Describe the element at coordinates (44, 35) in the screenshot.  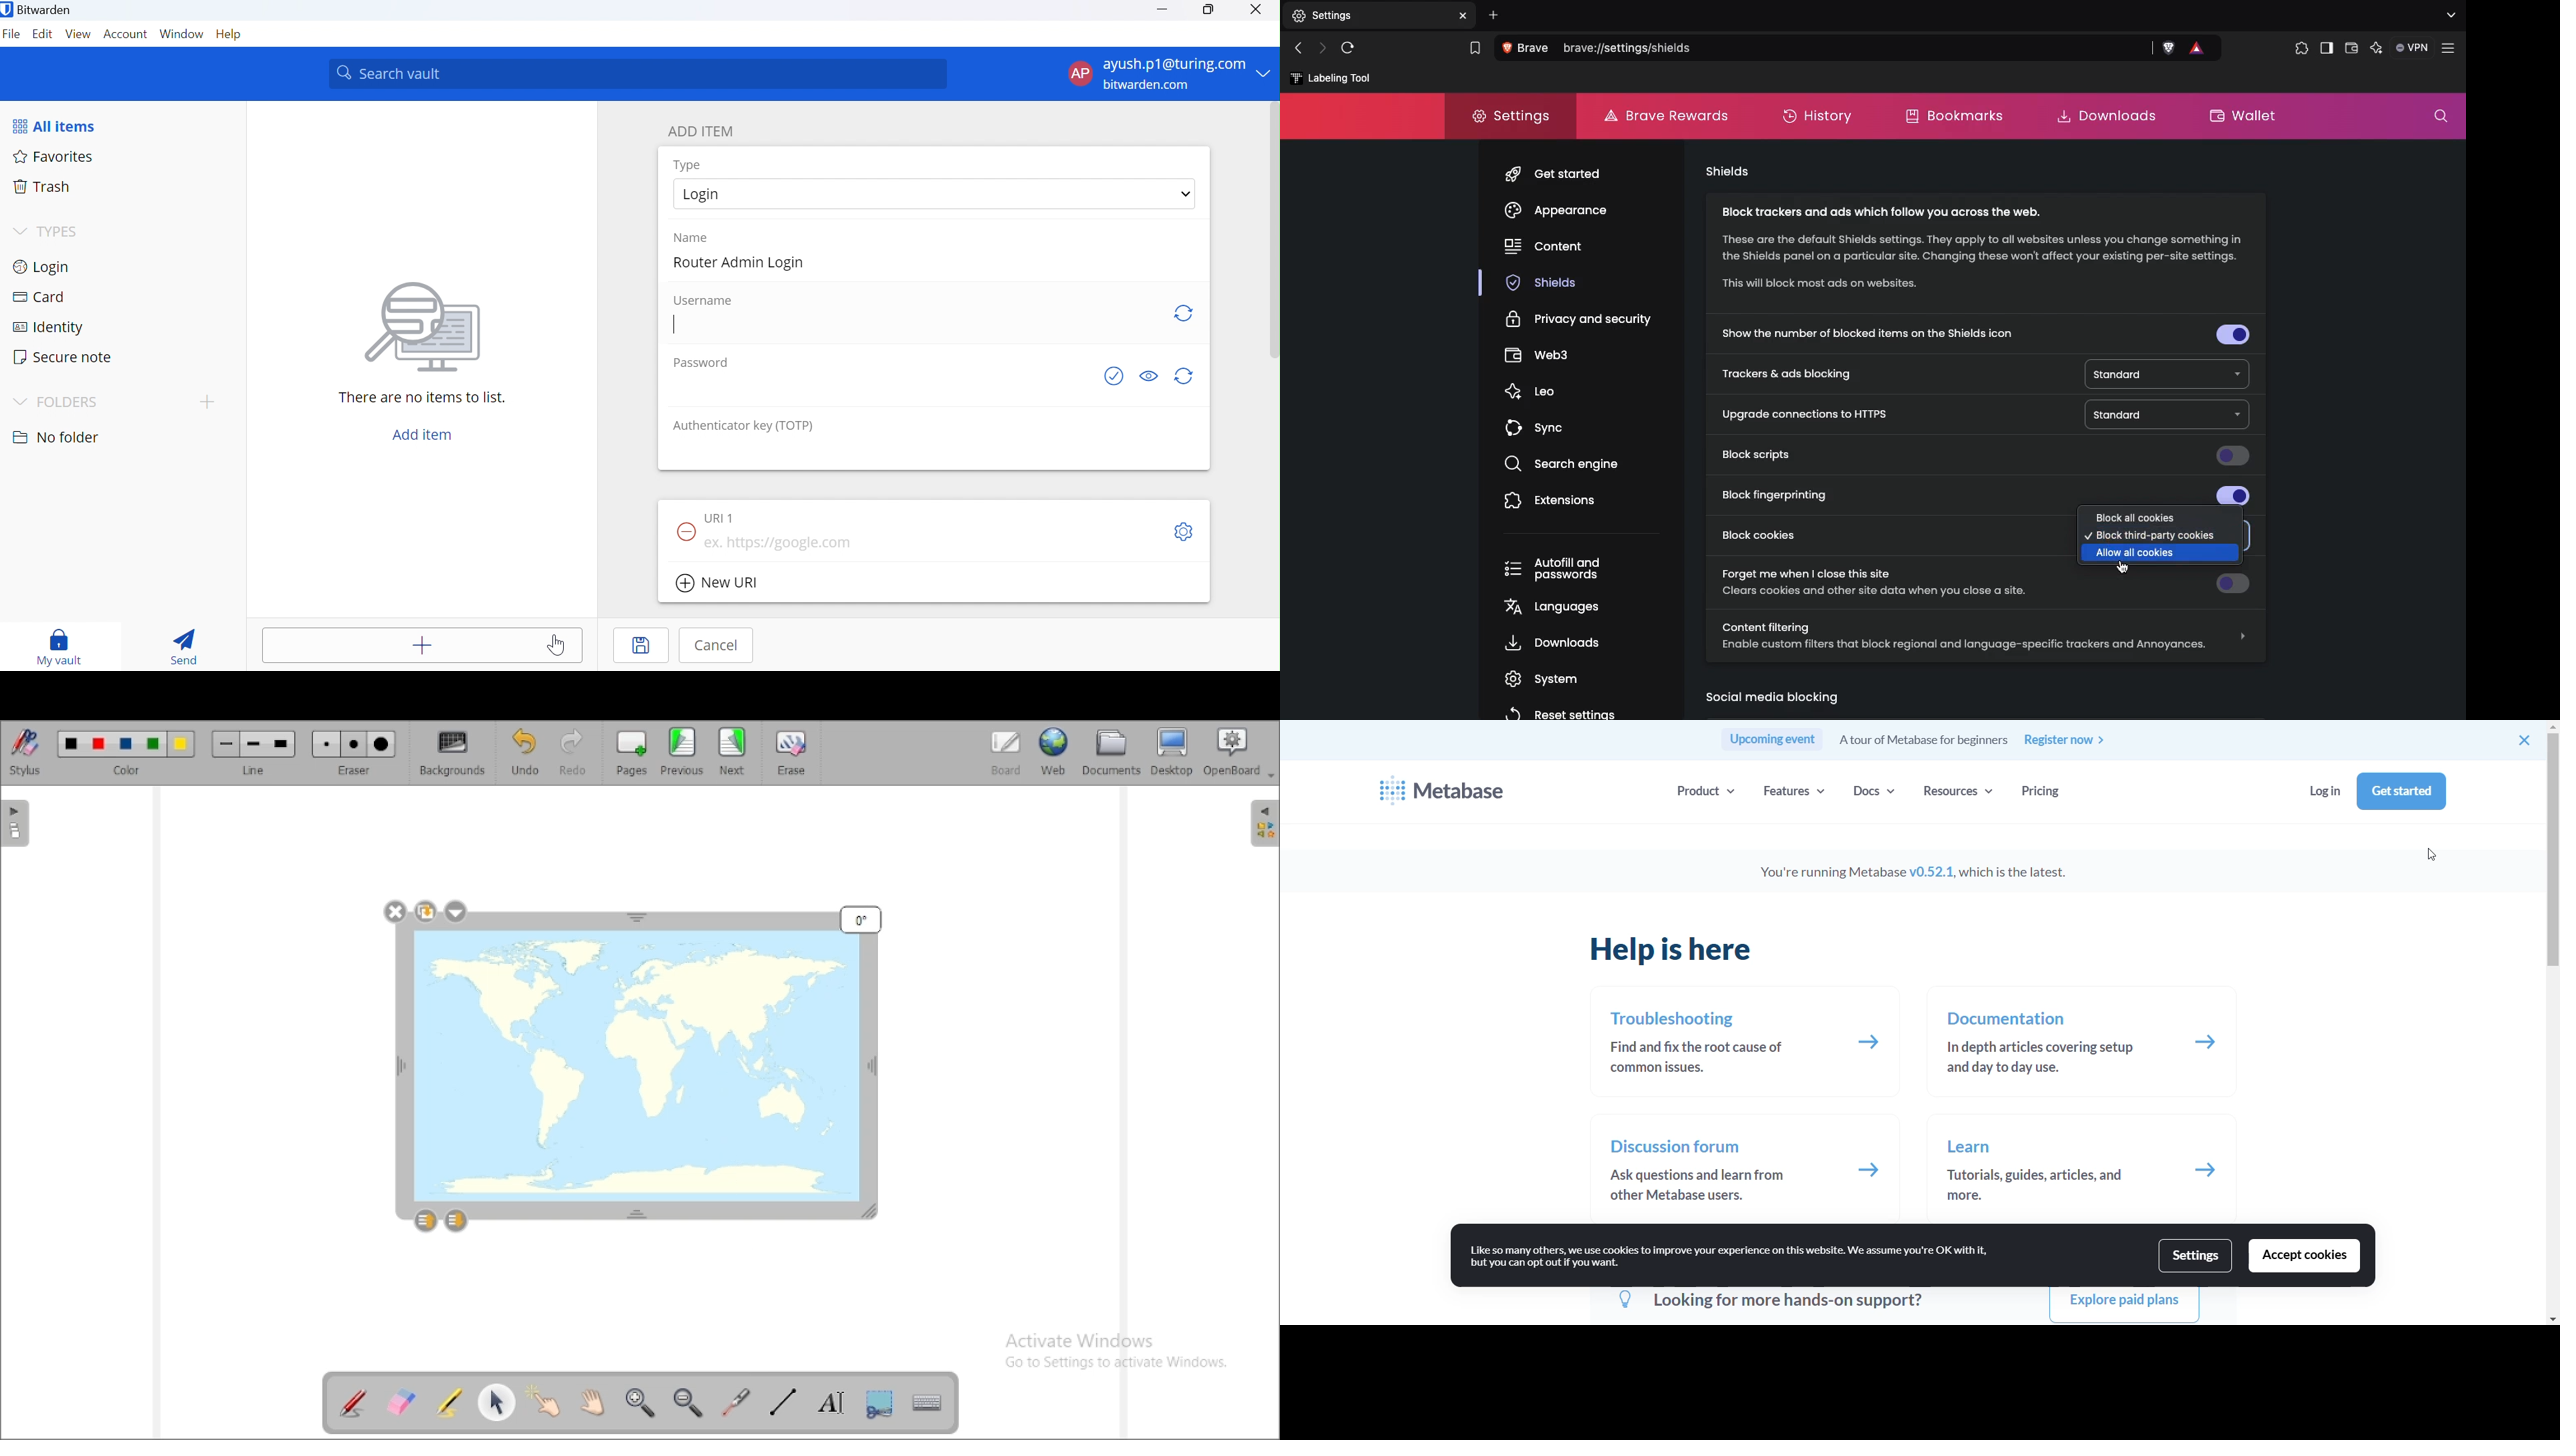
I see `Edit` at that location.